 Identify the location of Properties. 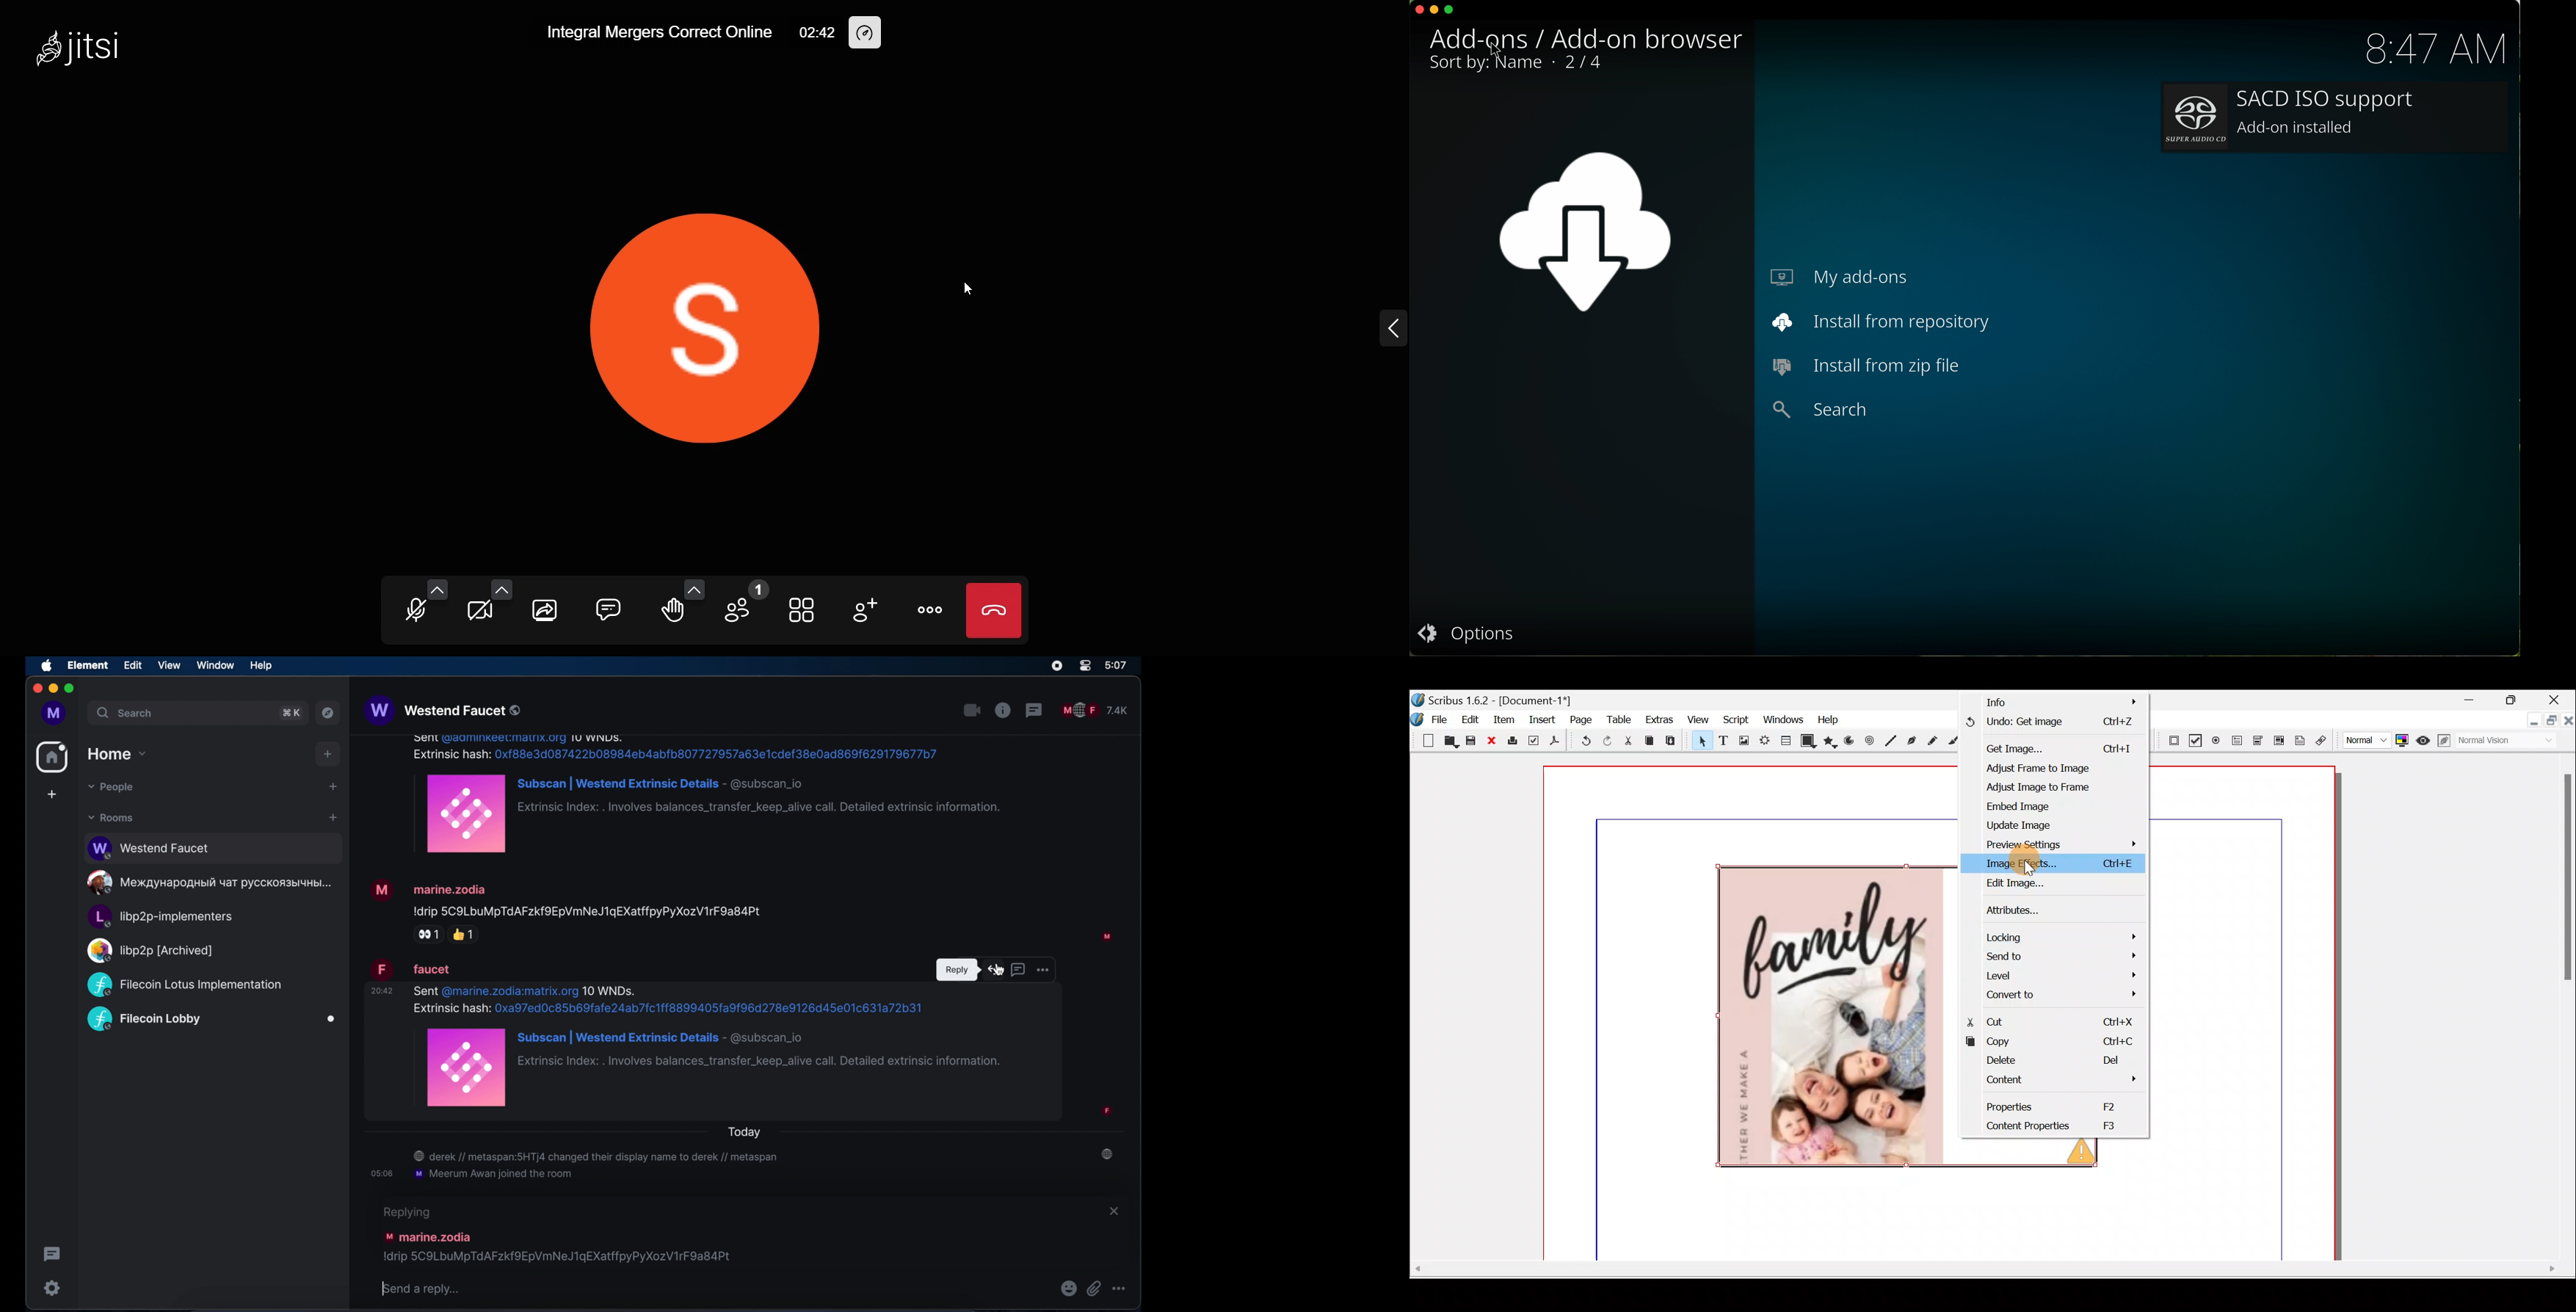
(2055, 1105).